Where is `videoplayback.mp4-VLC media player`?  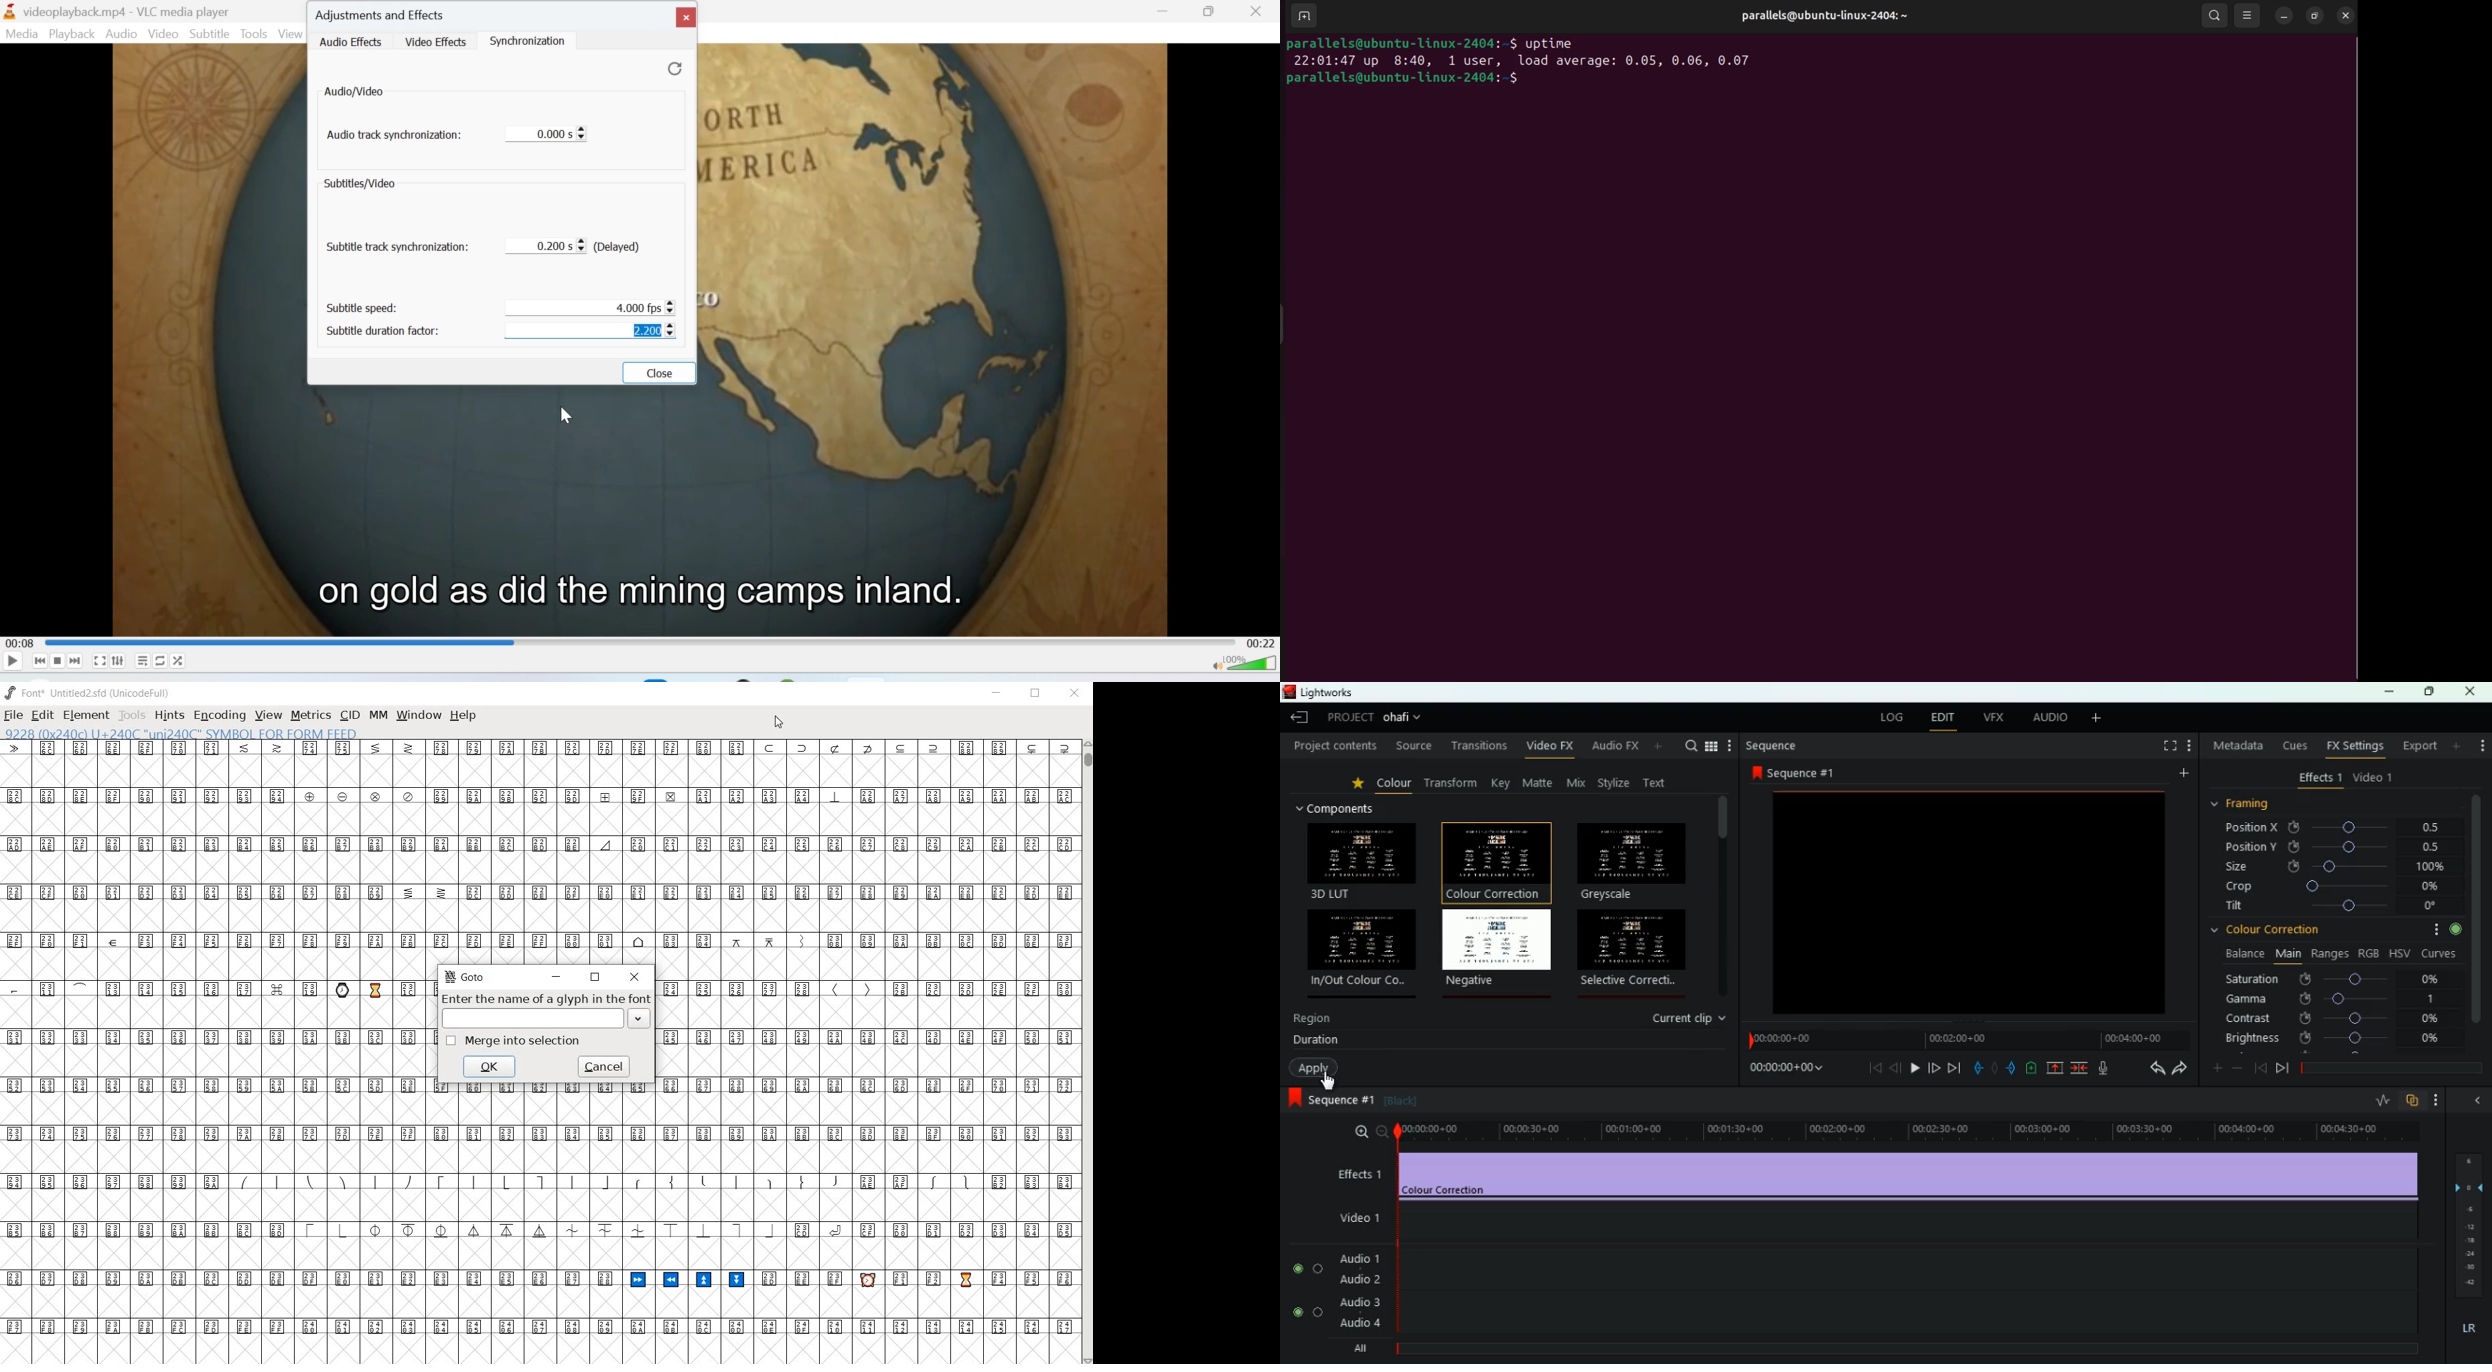 videoplayback.mp4-VLC media player is located at coordinates (120, 12).